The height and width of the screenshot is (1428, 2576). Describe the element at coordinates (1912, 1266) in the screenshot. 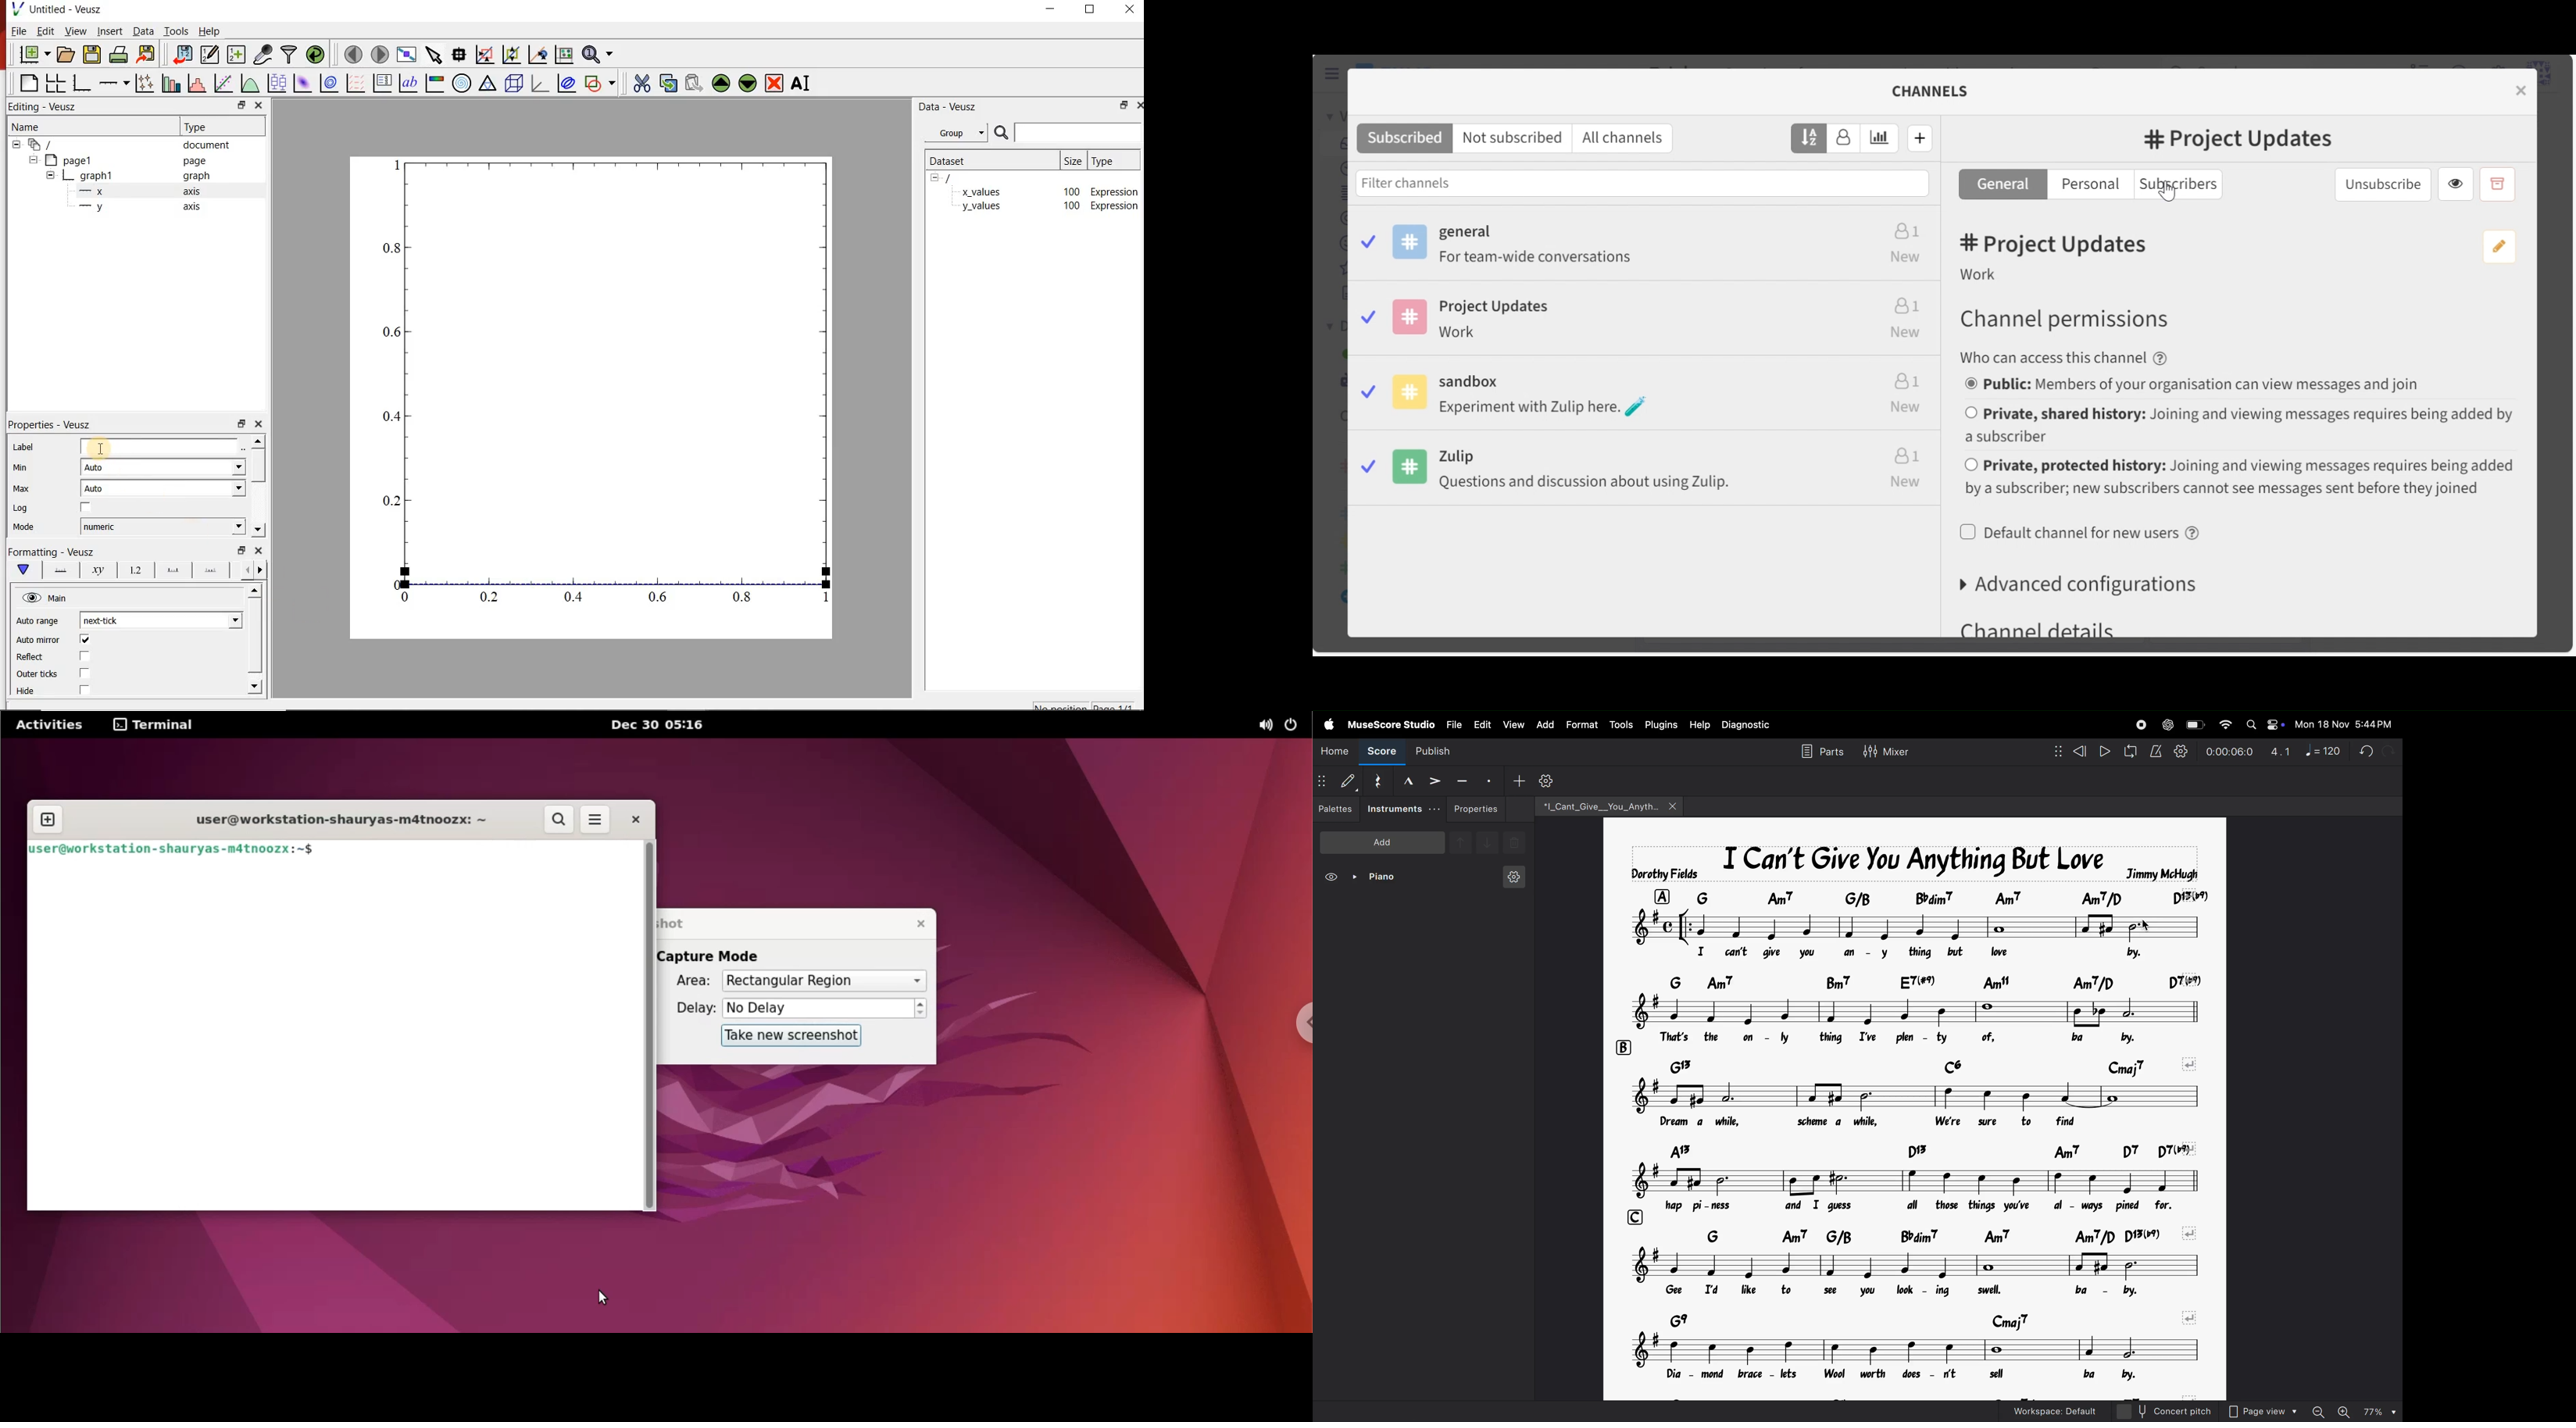

I see `notes` at that location.